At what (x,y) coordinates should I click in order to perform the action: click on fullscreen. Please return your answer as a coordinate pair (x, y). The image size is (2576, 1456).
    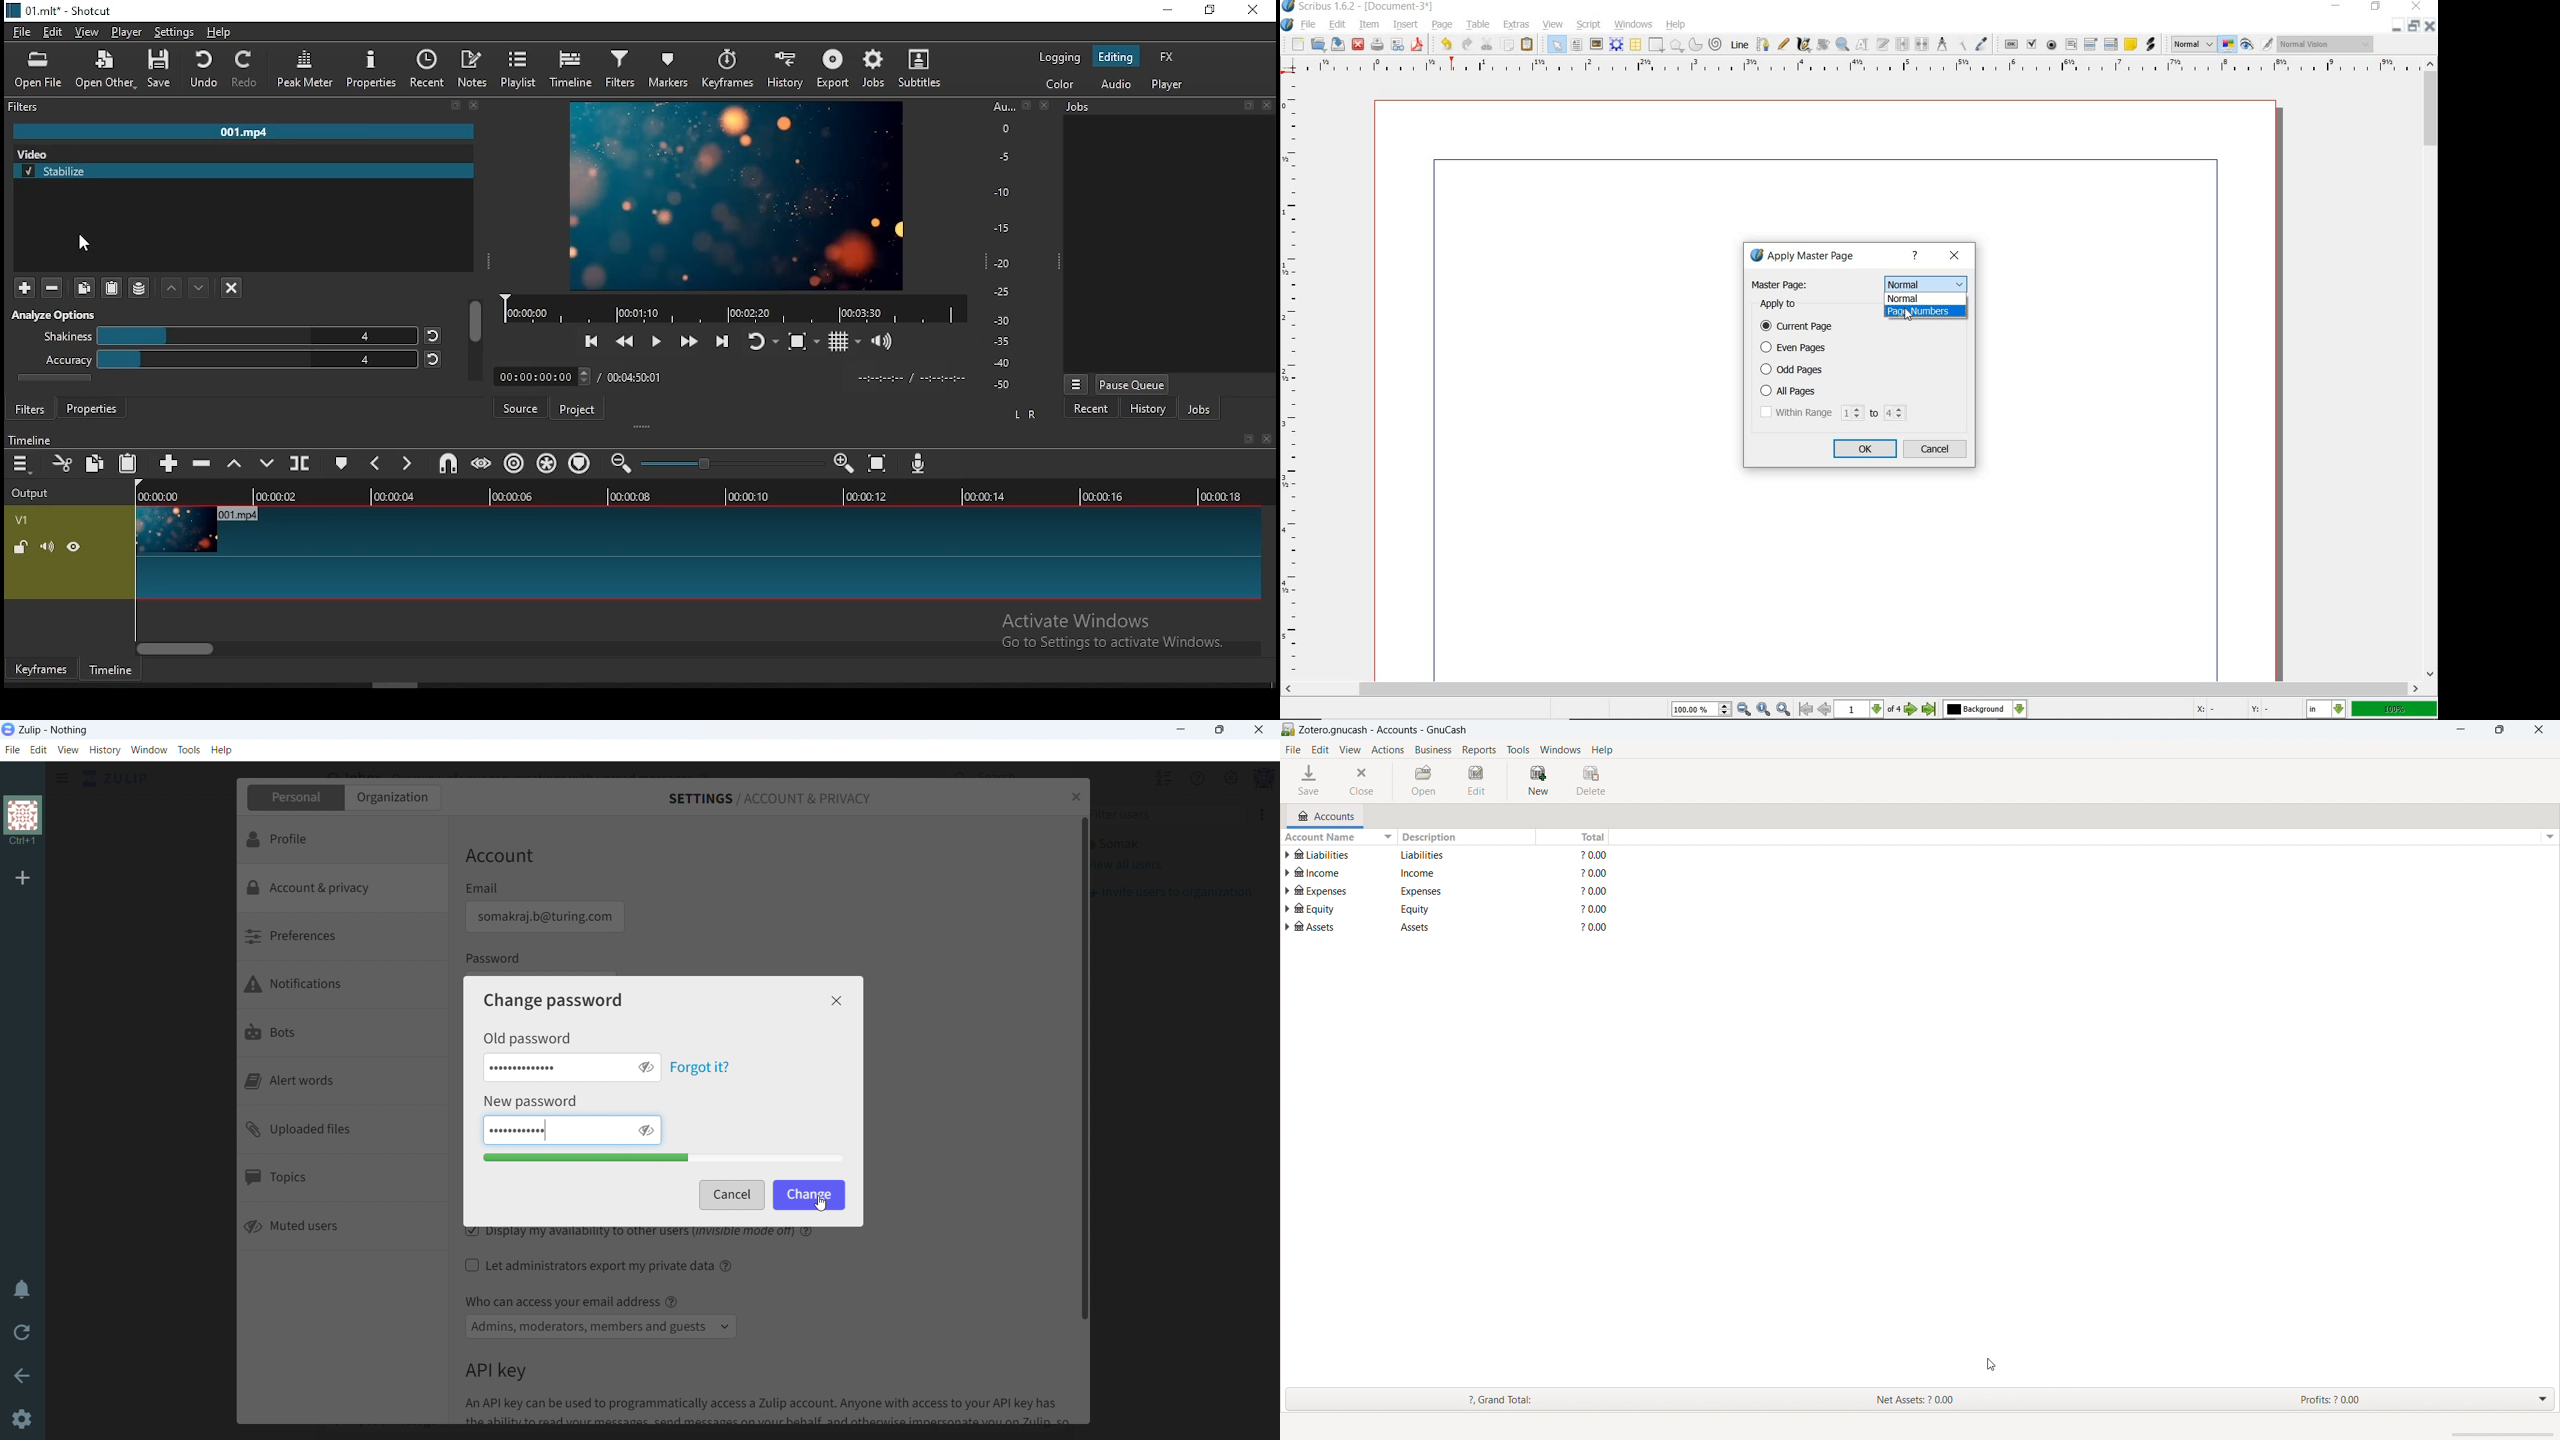
    Looking at the image, I should click on (1246, 106).